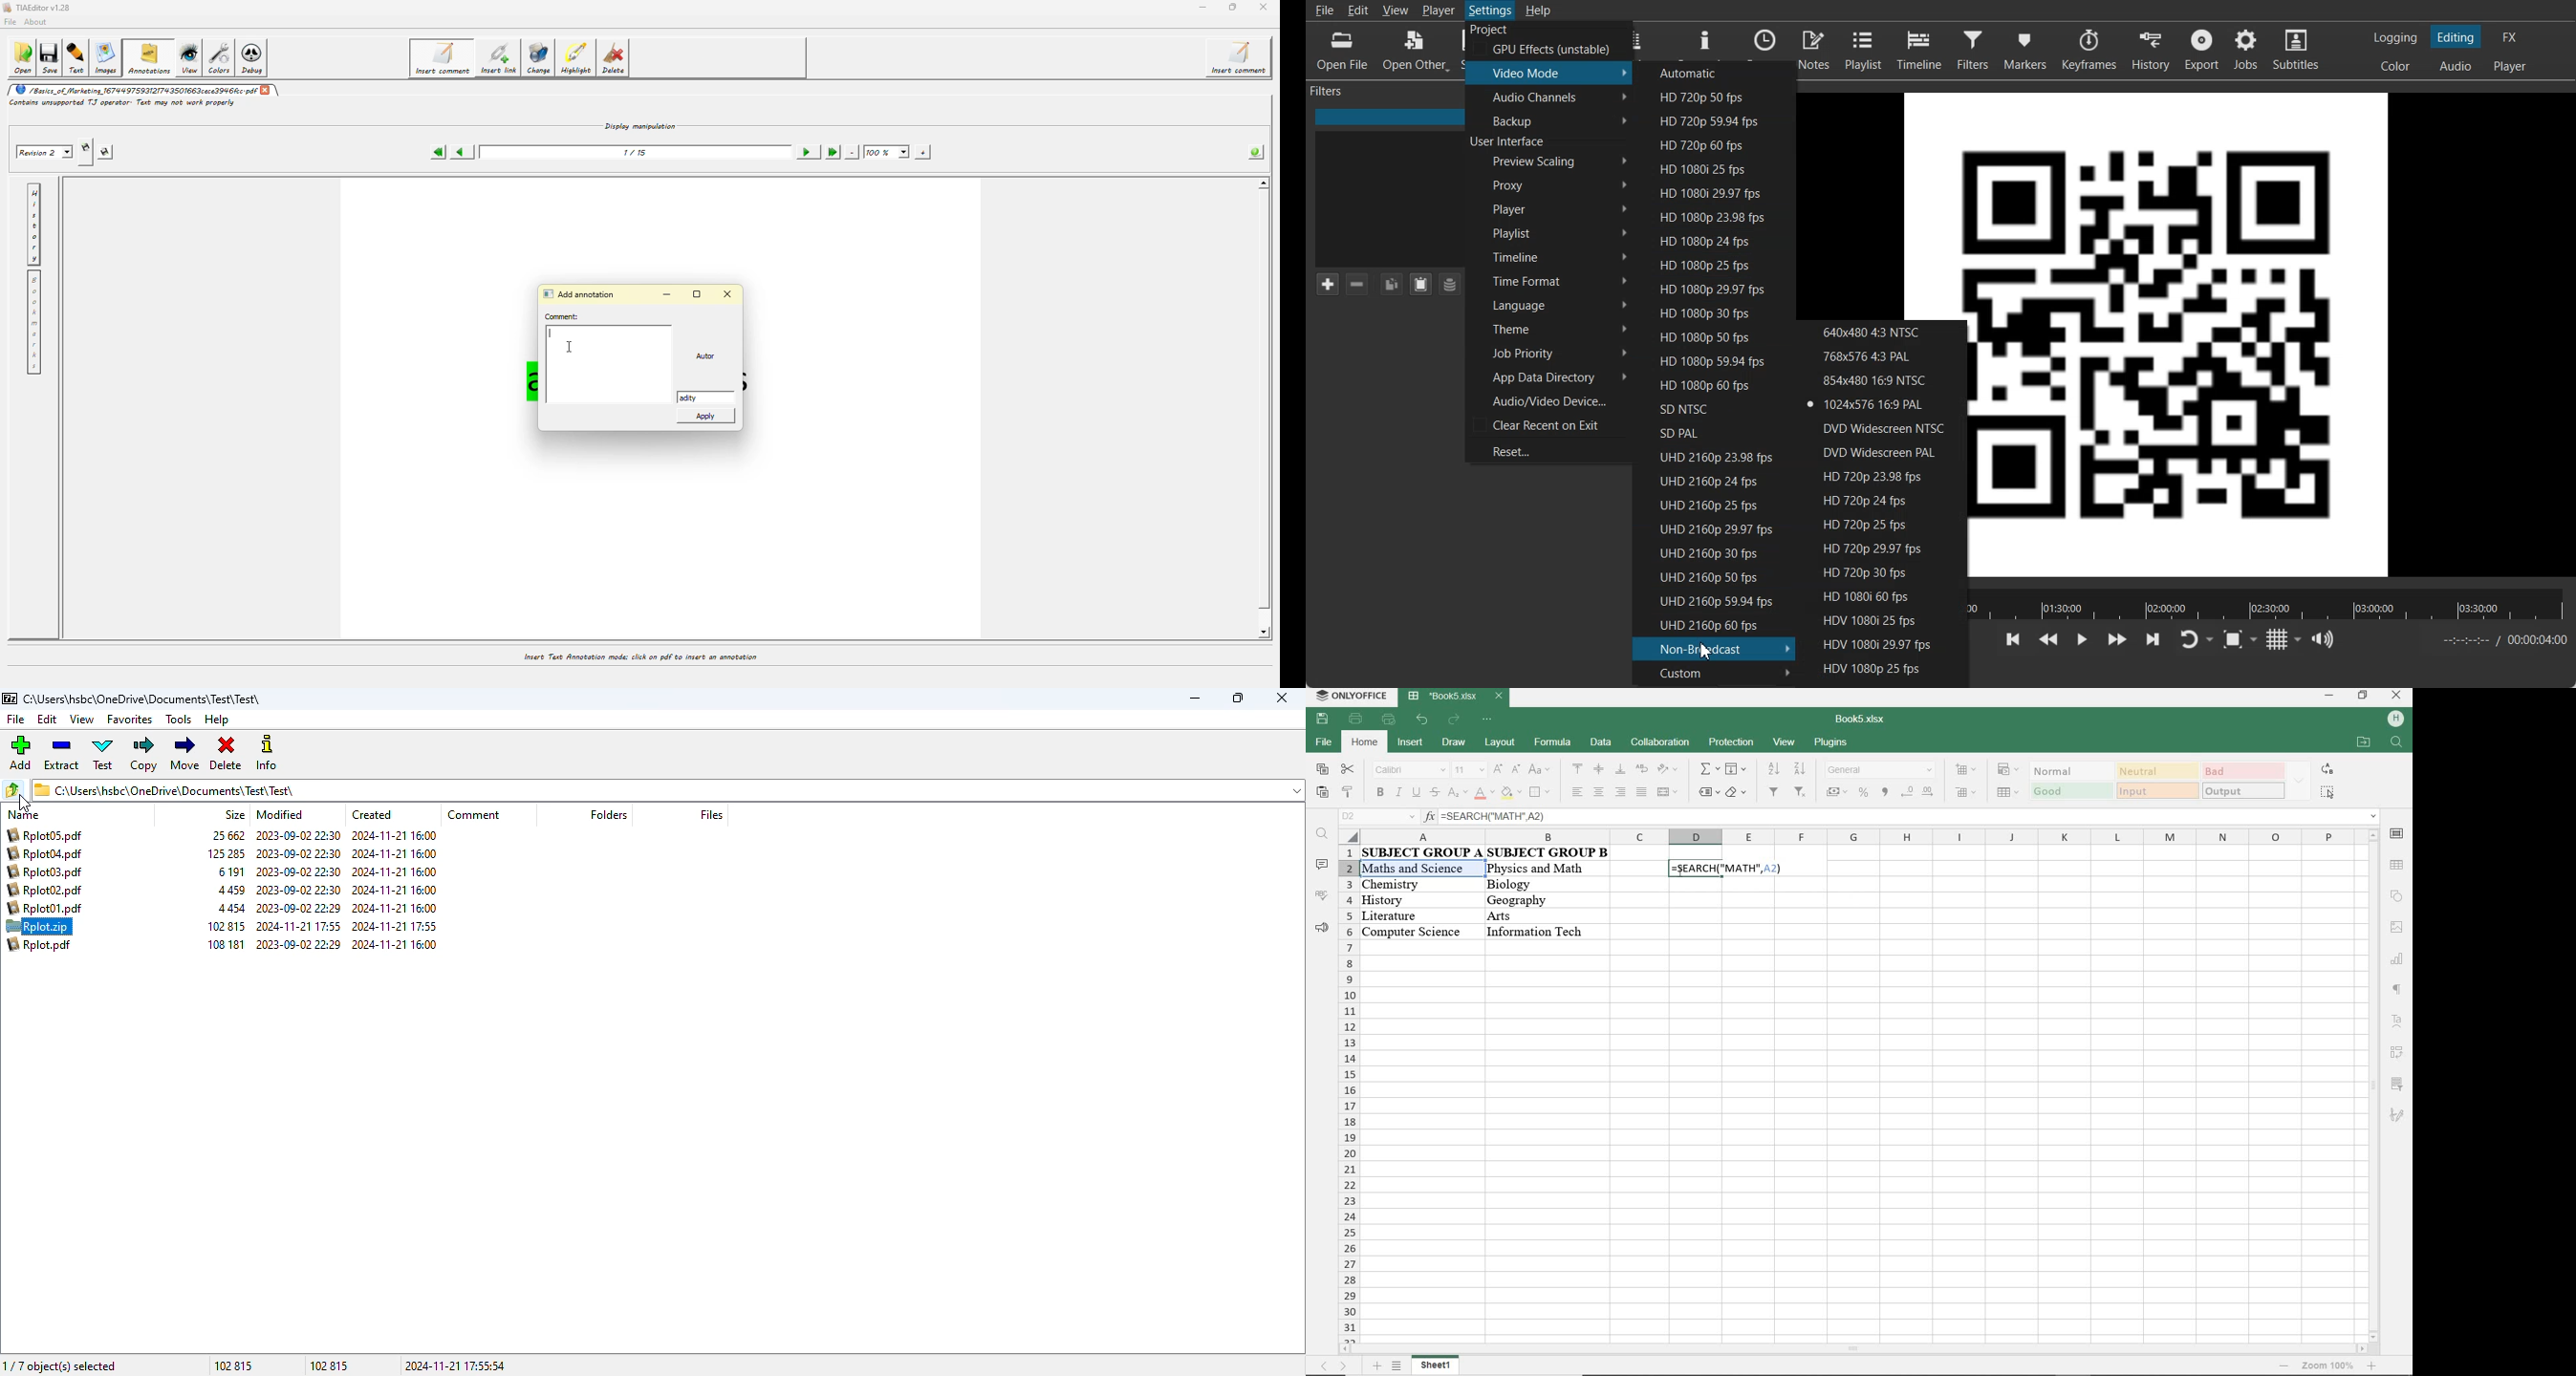 The height and width of the screenshot is (1400, 2576). What do you see at coordinates (2152, 639) in the screenshot?
I see `Skip to the next point` at bounding box center [2152, 639].